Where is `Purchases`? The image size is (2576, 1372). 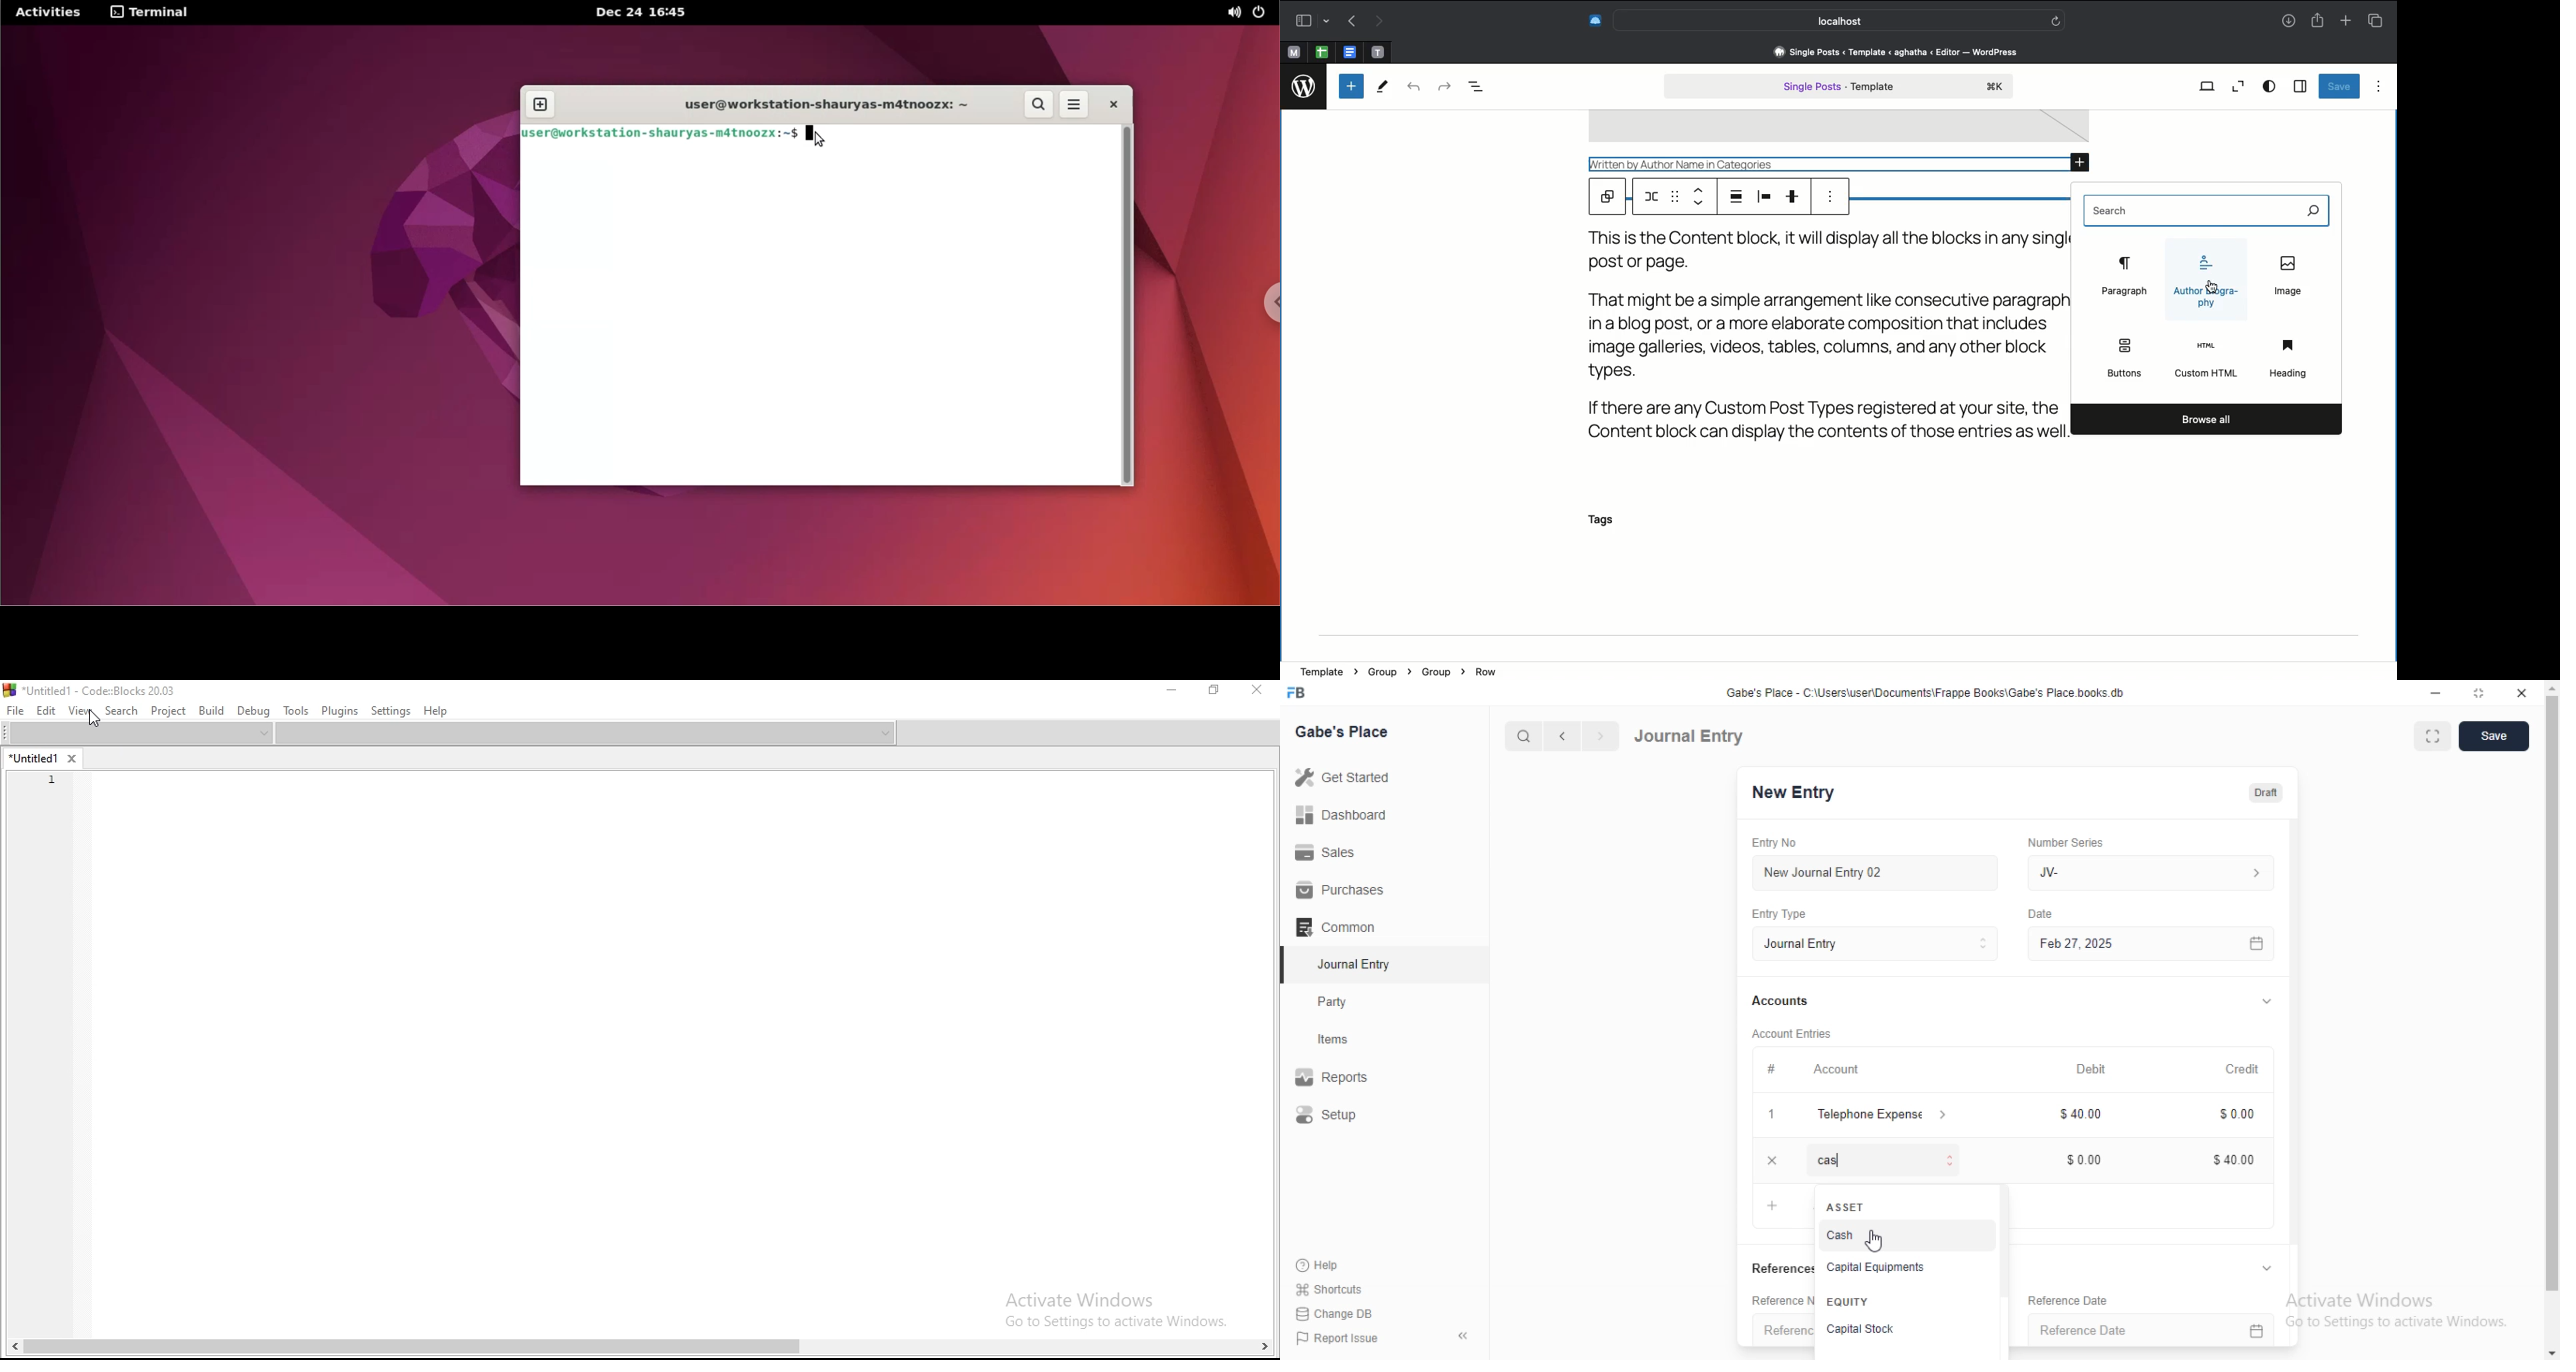 Purchases is located at coordinates (1336, 888).